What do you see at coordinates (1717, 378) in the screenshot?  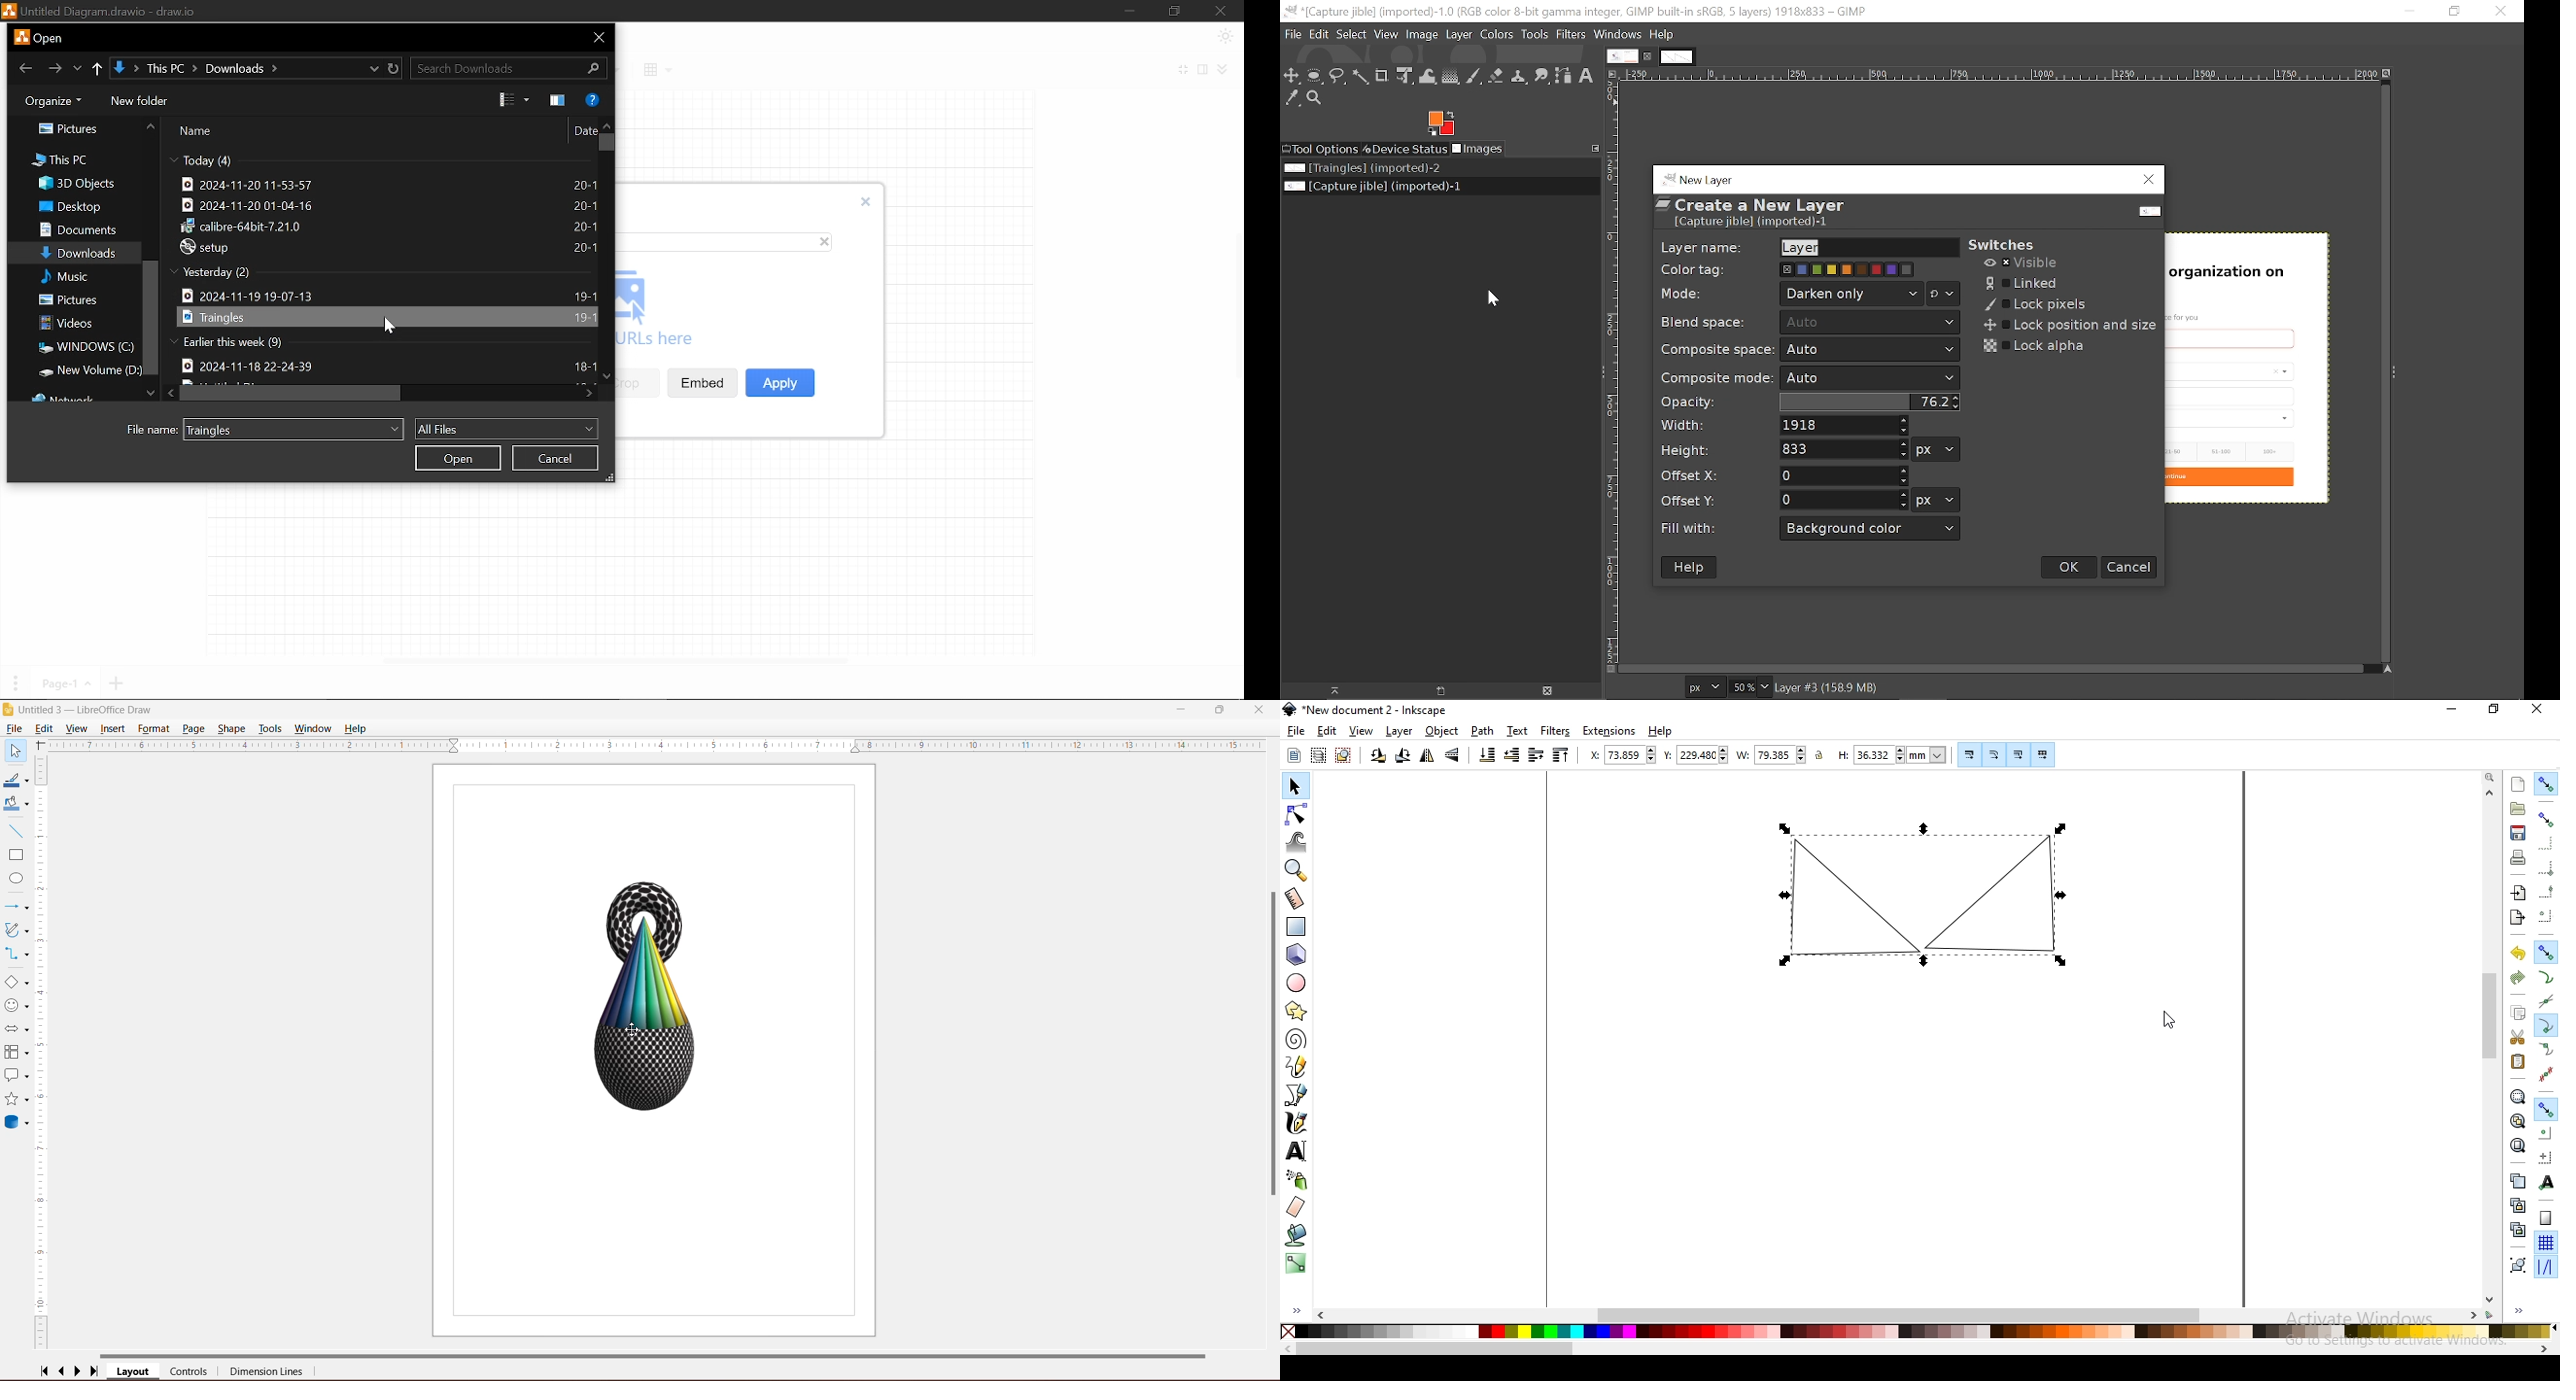 I see `‘Composite mode:` at bounding box center [1717, 378].